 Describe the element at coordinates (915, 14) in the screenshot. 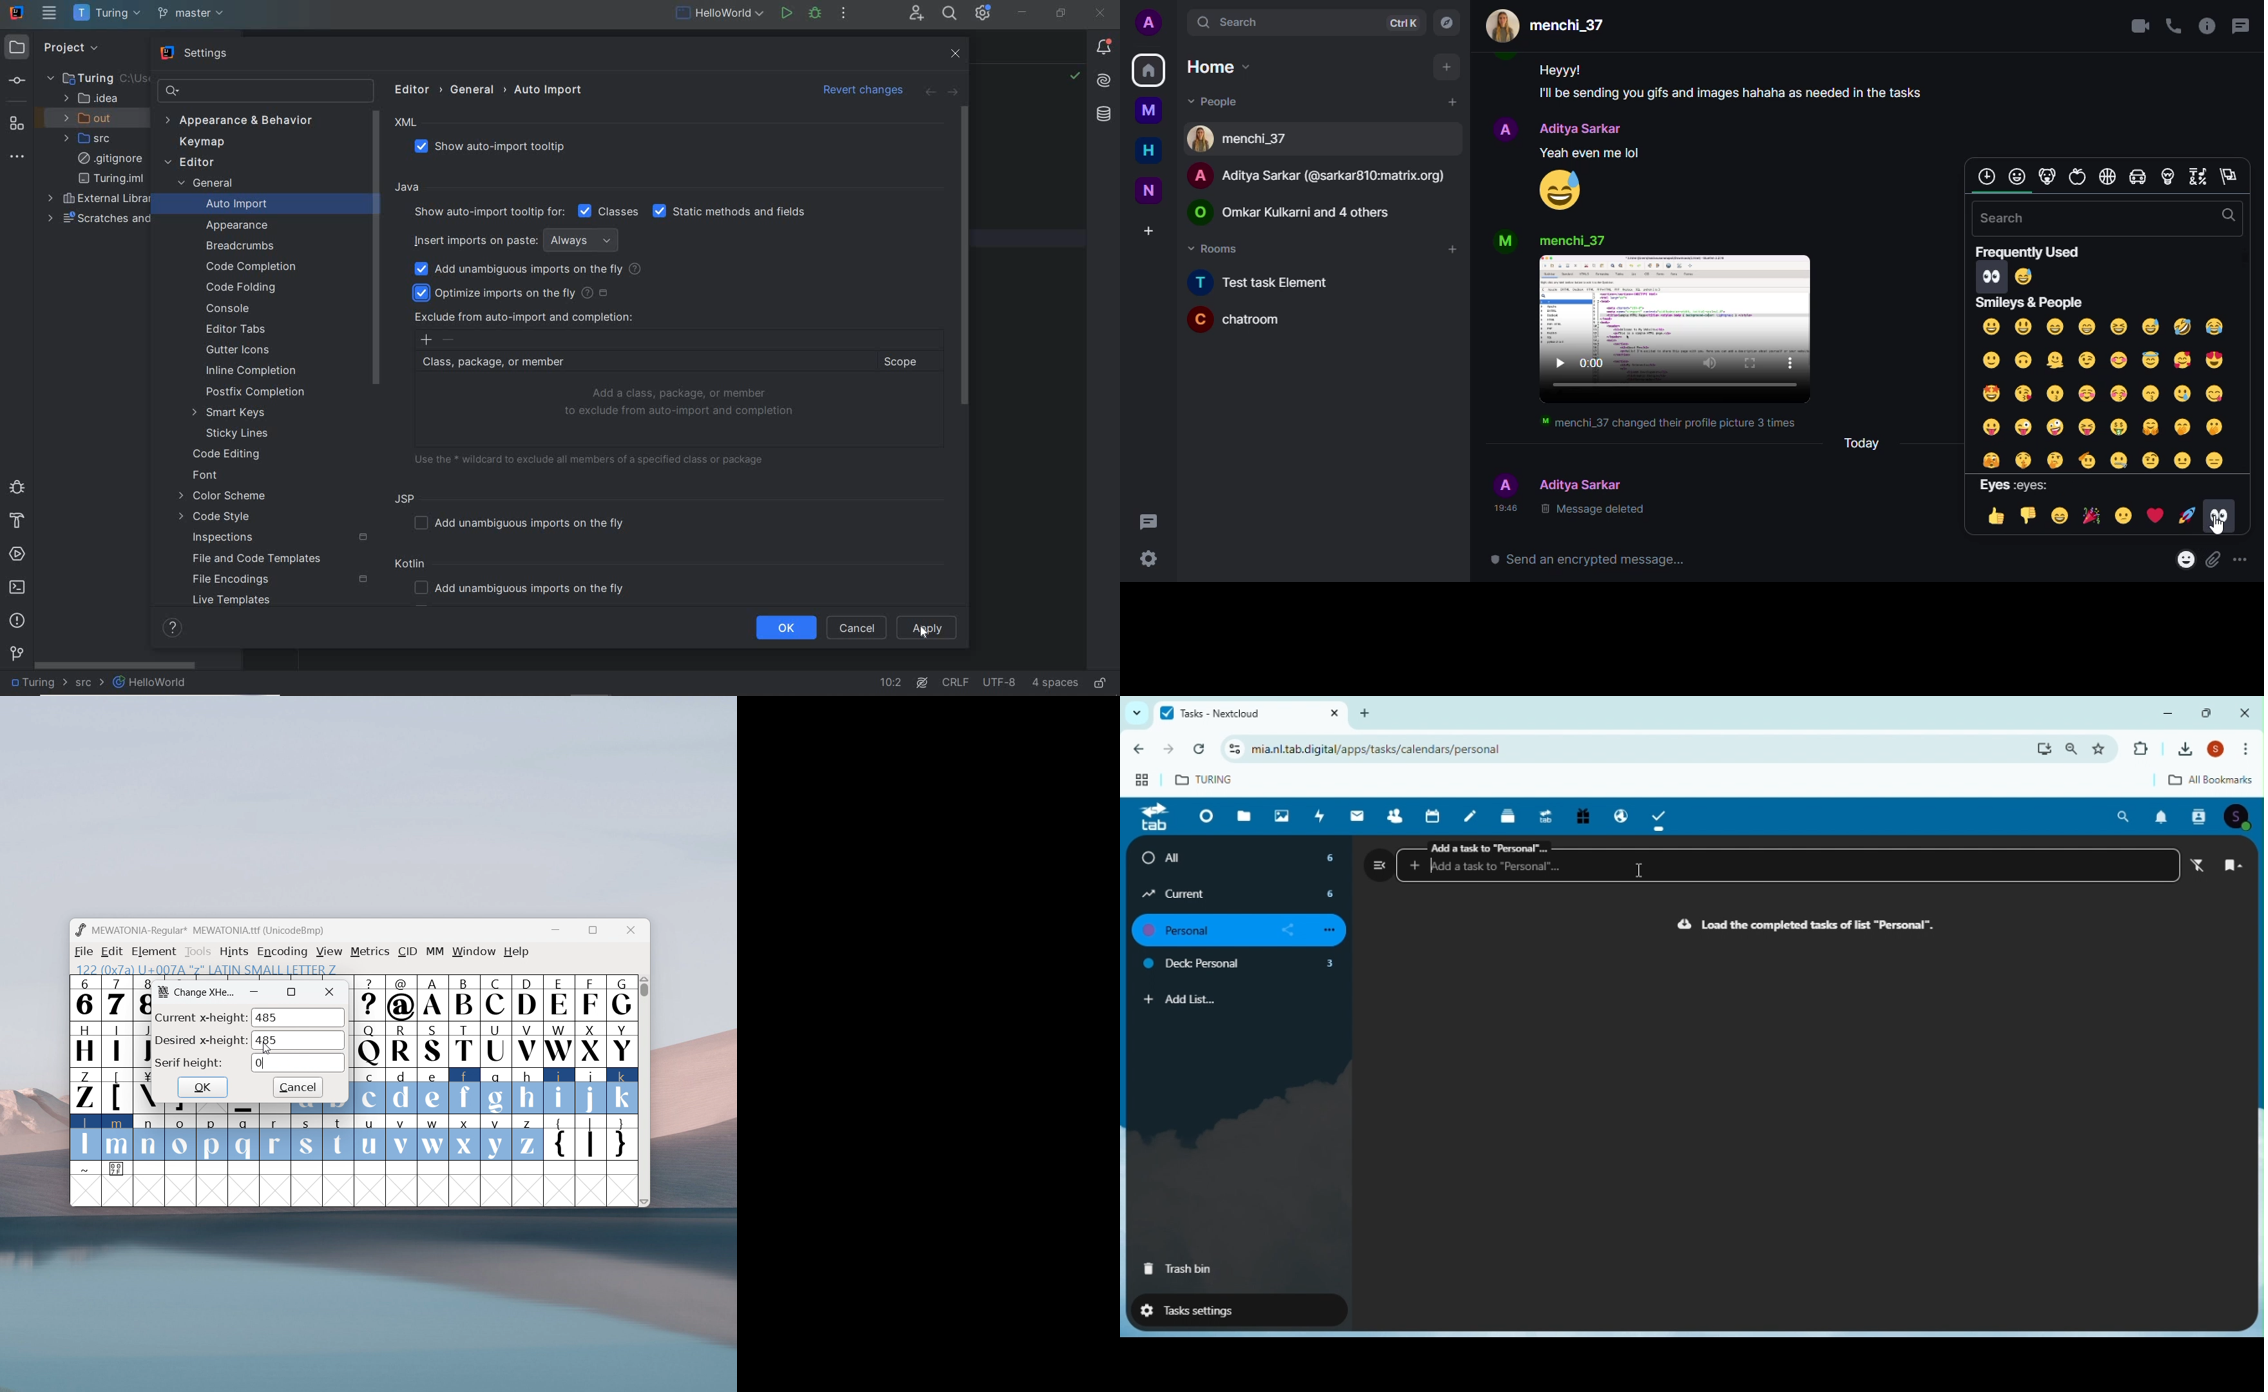

I see `CODE WITH ME` at that location.